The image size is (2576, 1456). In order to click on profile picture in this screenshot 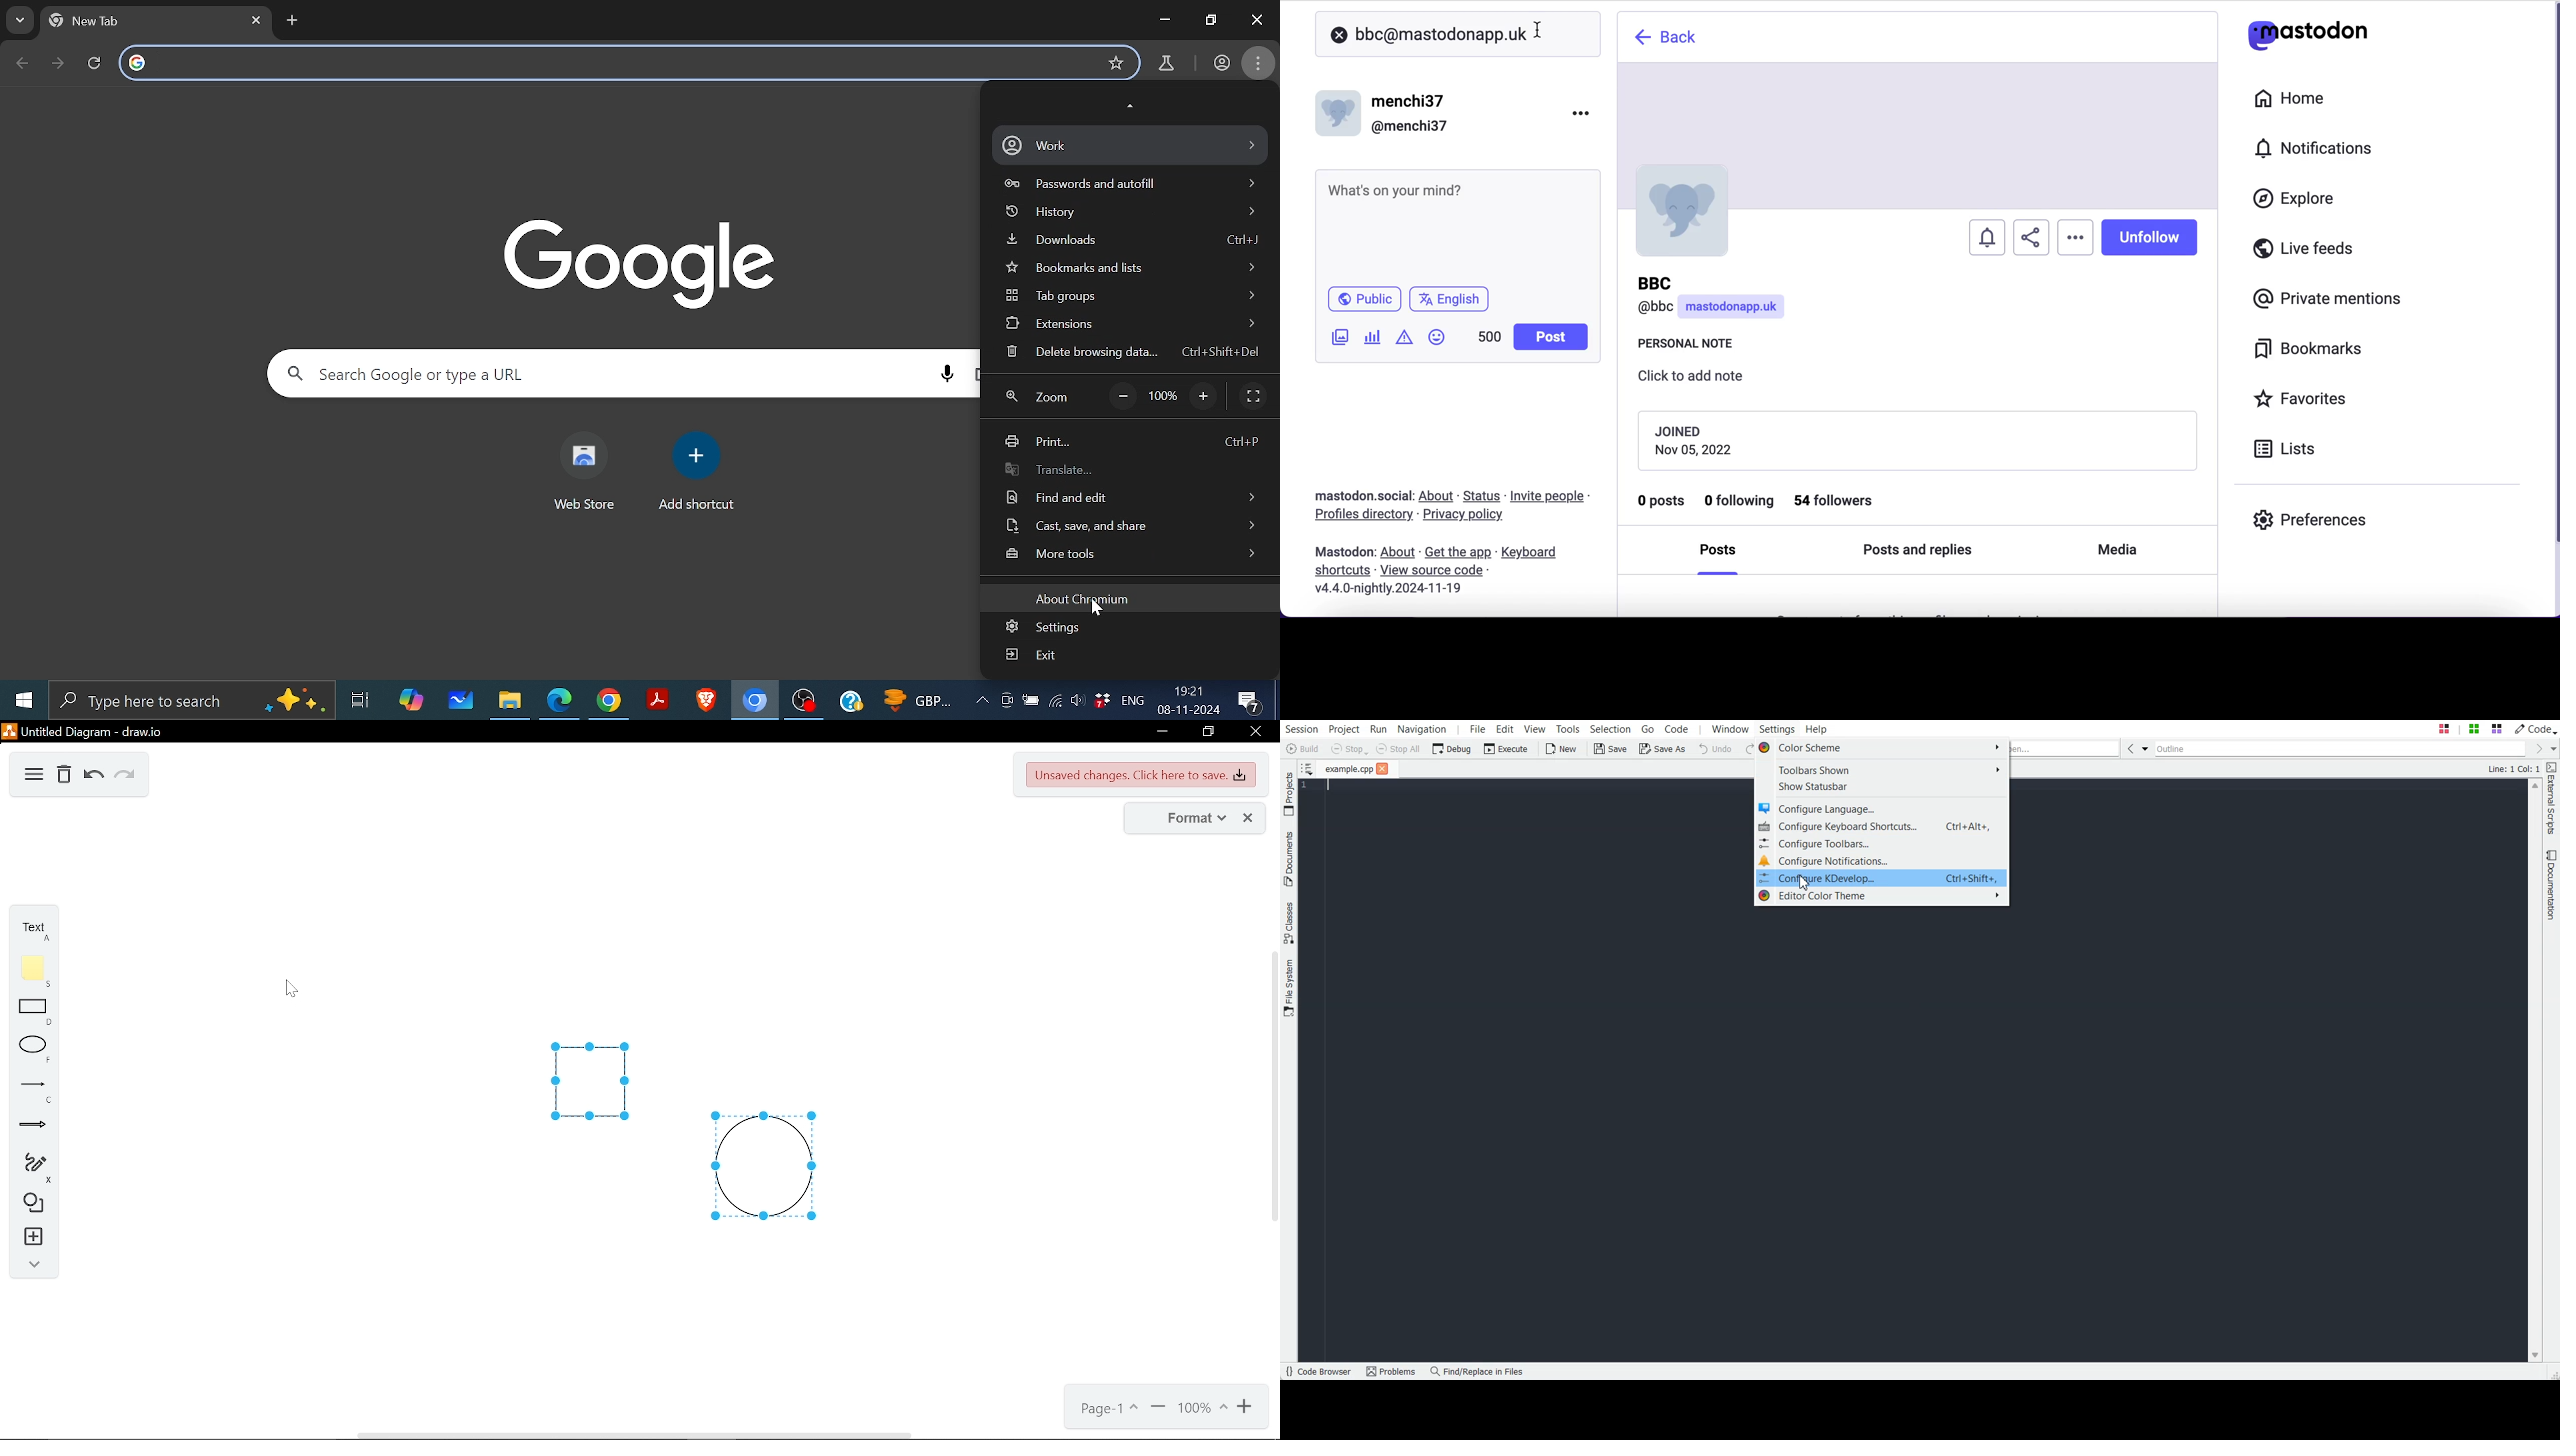, I will do `click(1694, 211)`.